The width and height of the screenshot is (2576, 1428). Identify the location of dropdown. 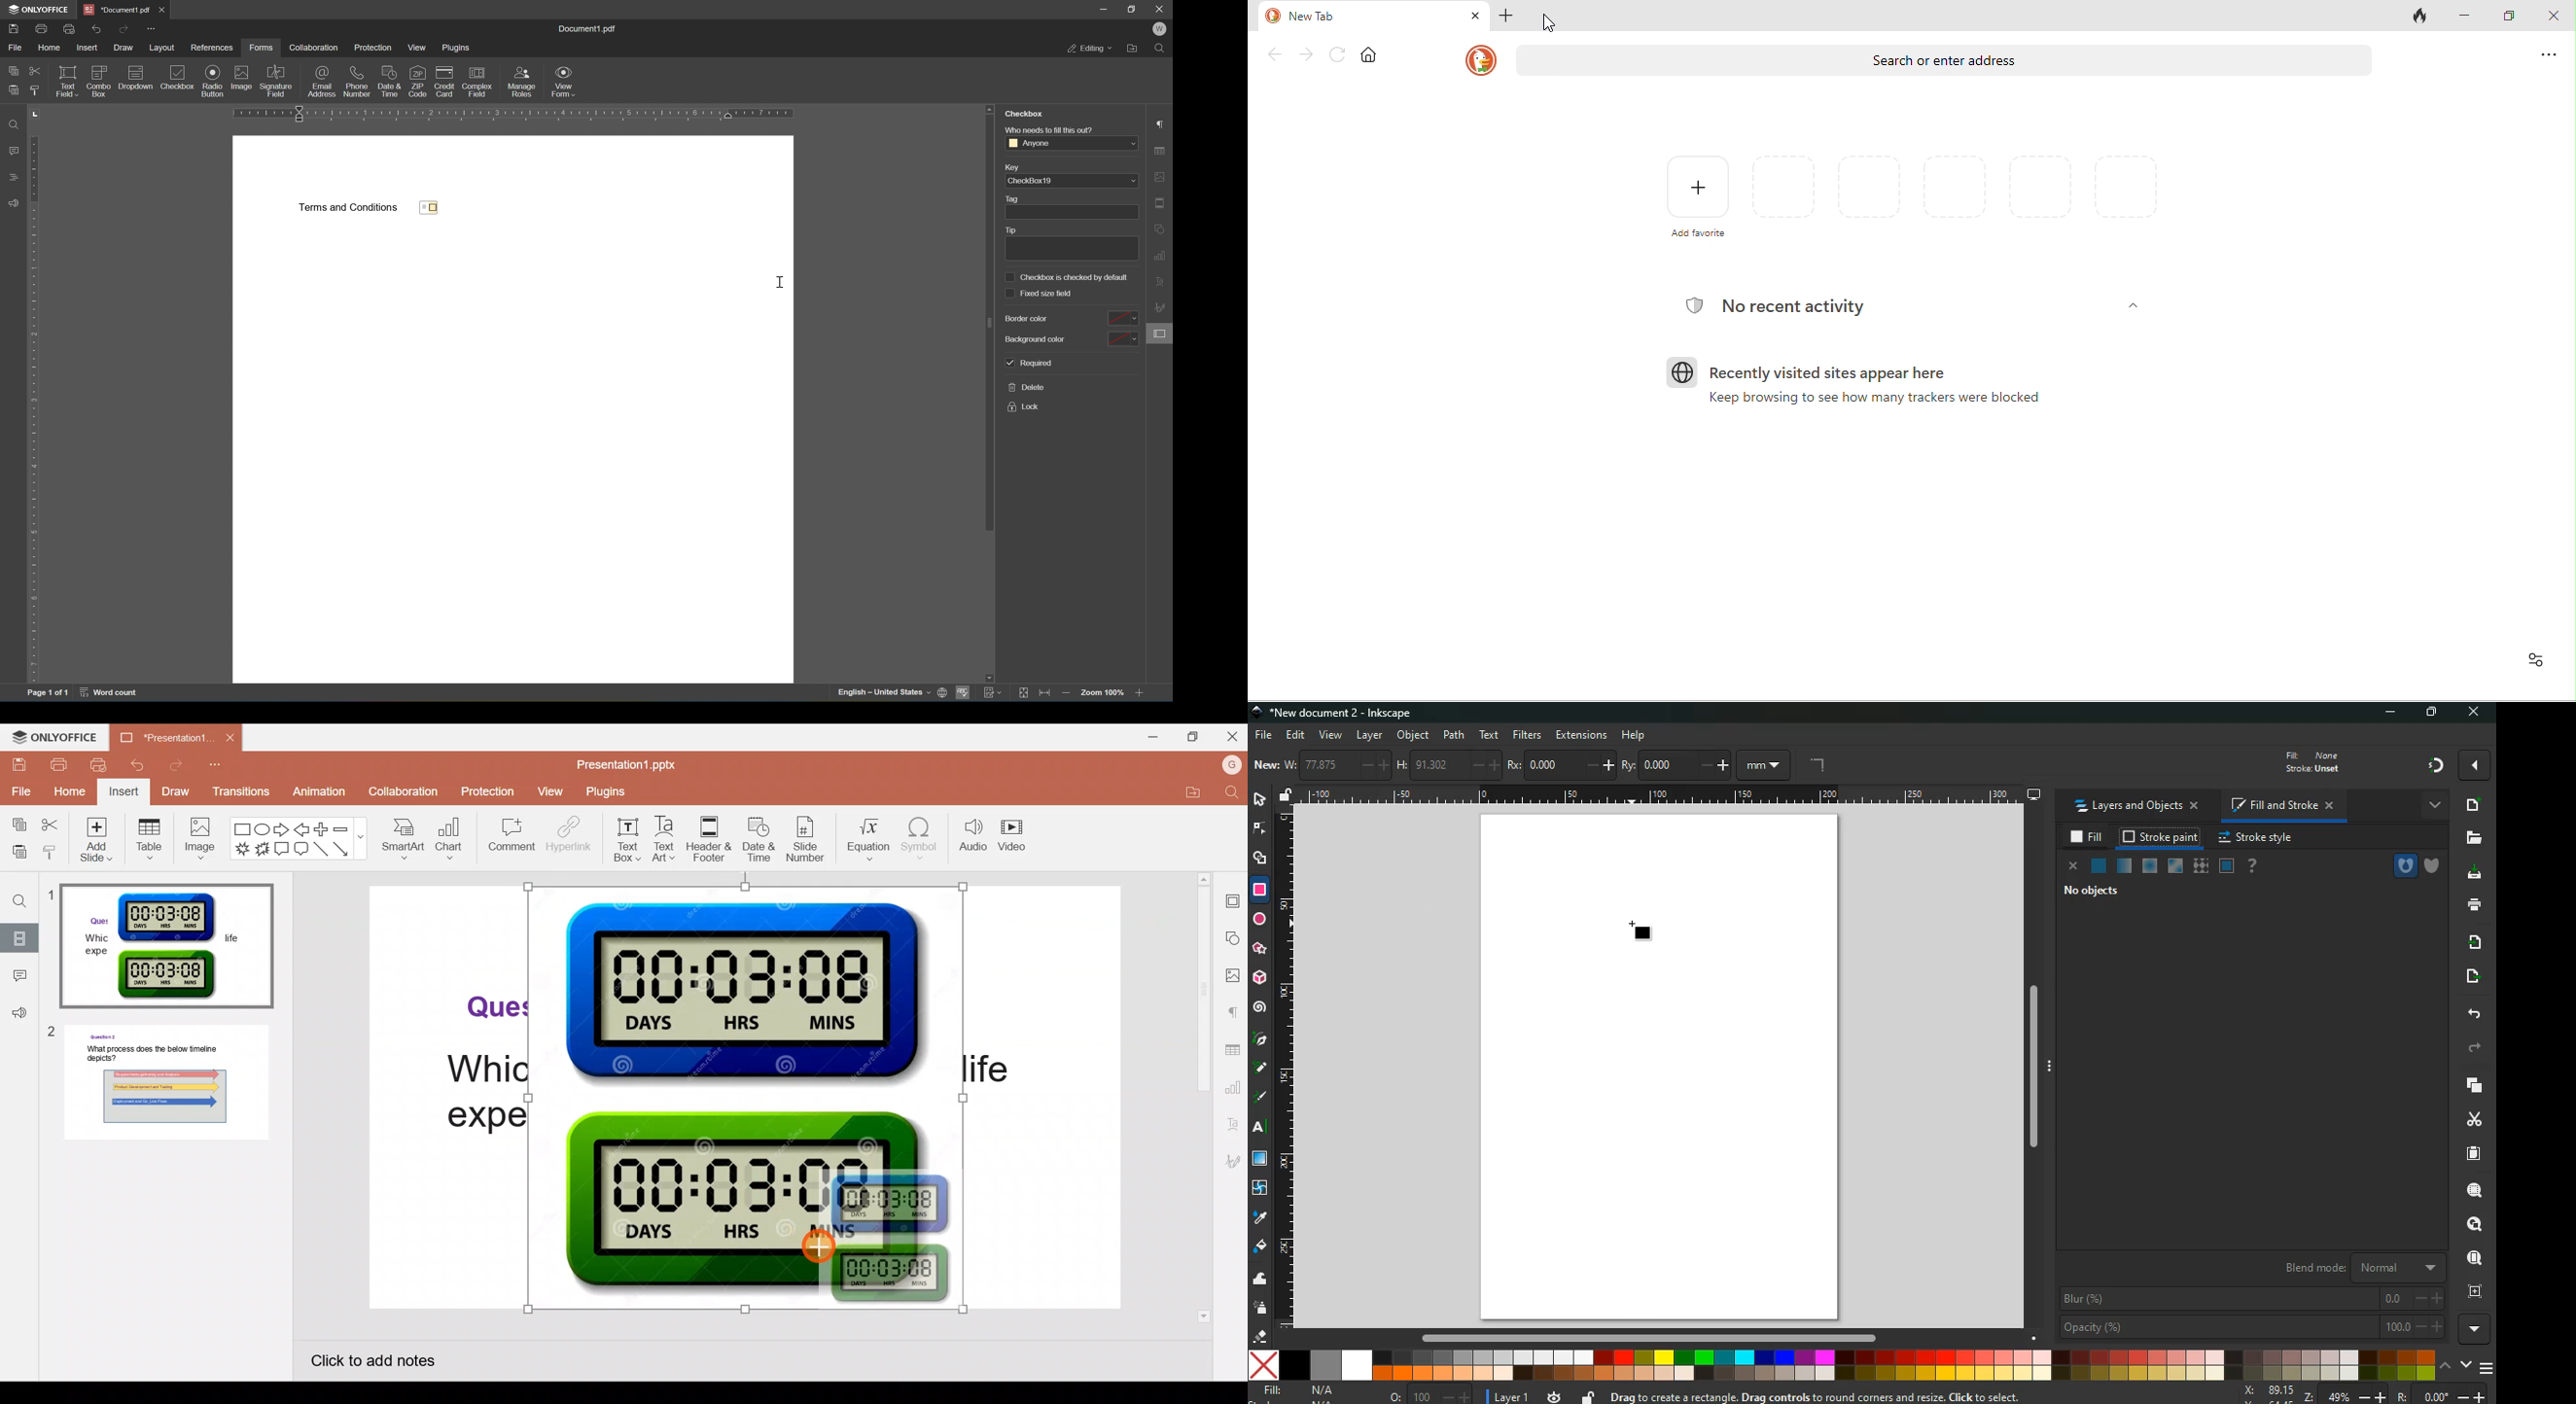
(135, 77).